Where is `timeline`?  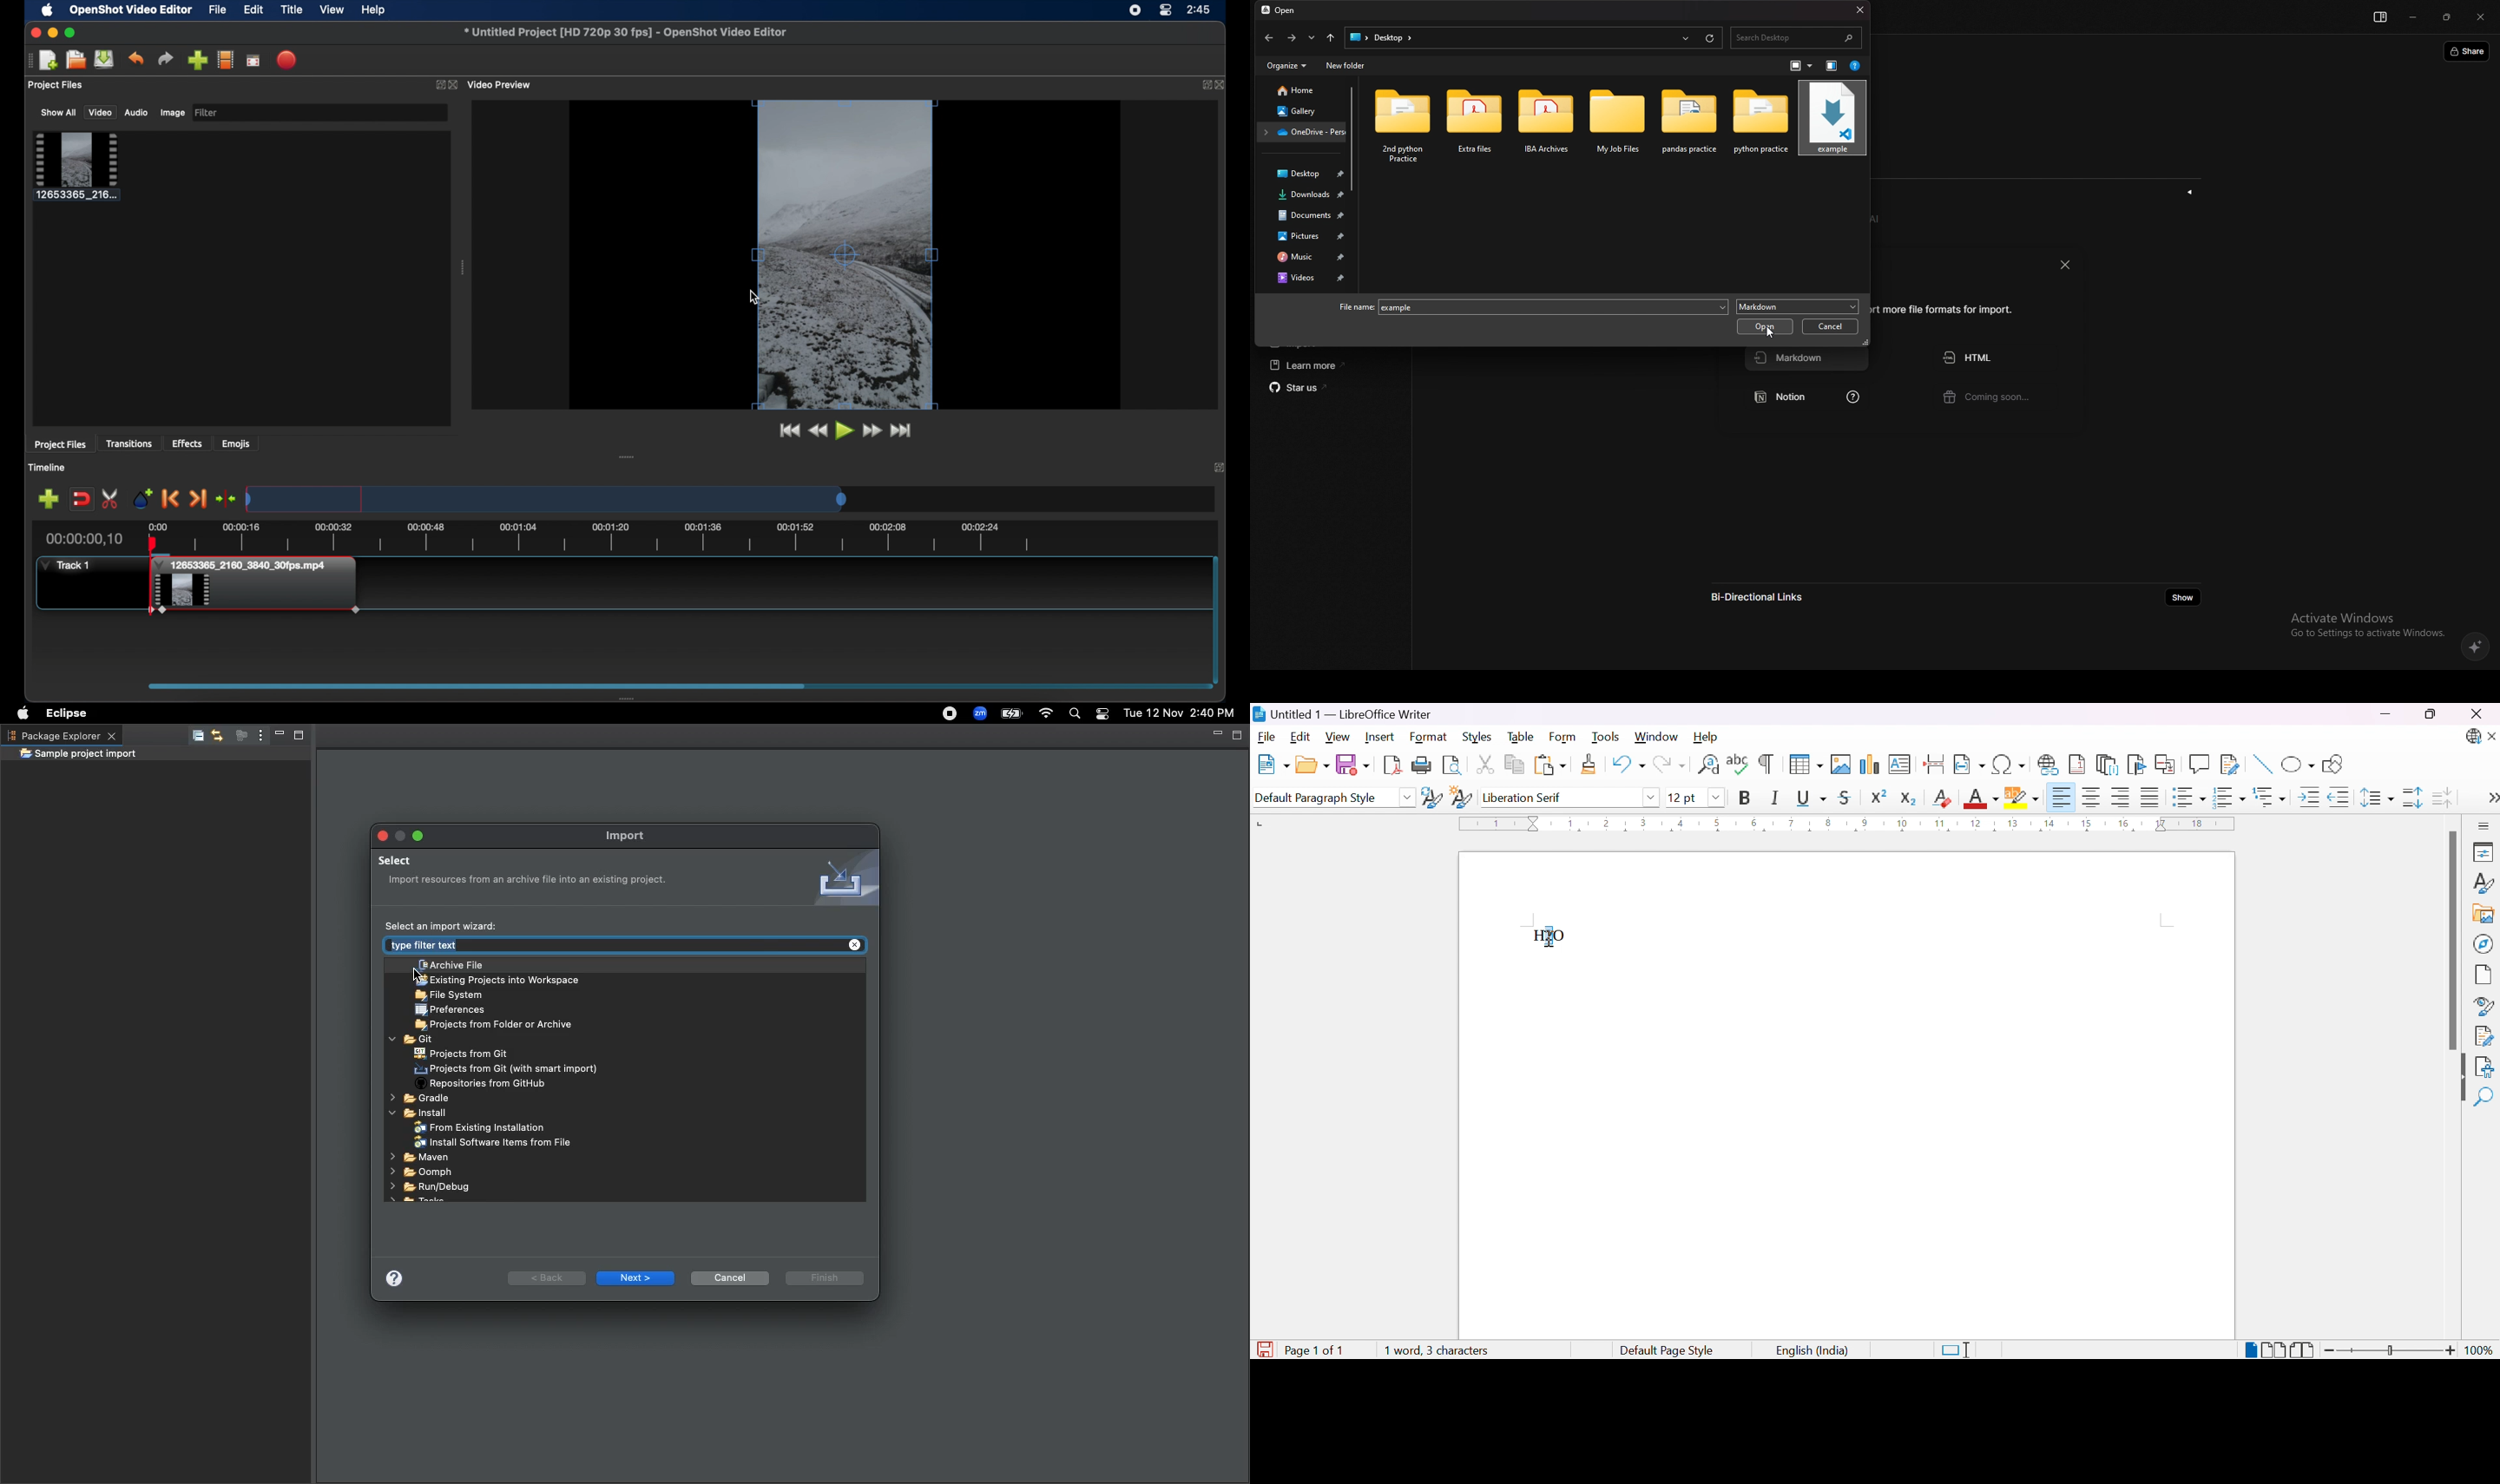 timeline is located at coordinates (591, 537).